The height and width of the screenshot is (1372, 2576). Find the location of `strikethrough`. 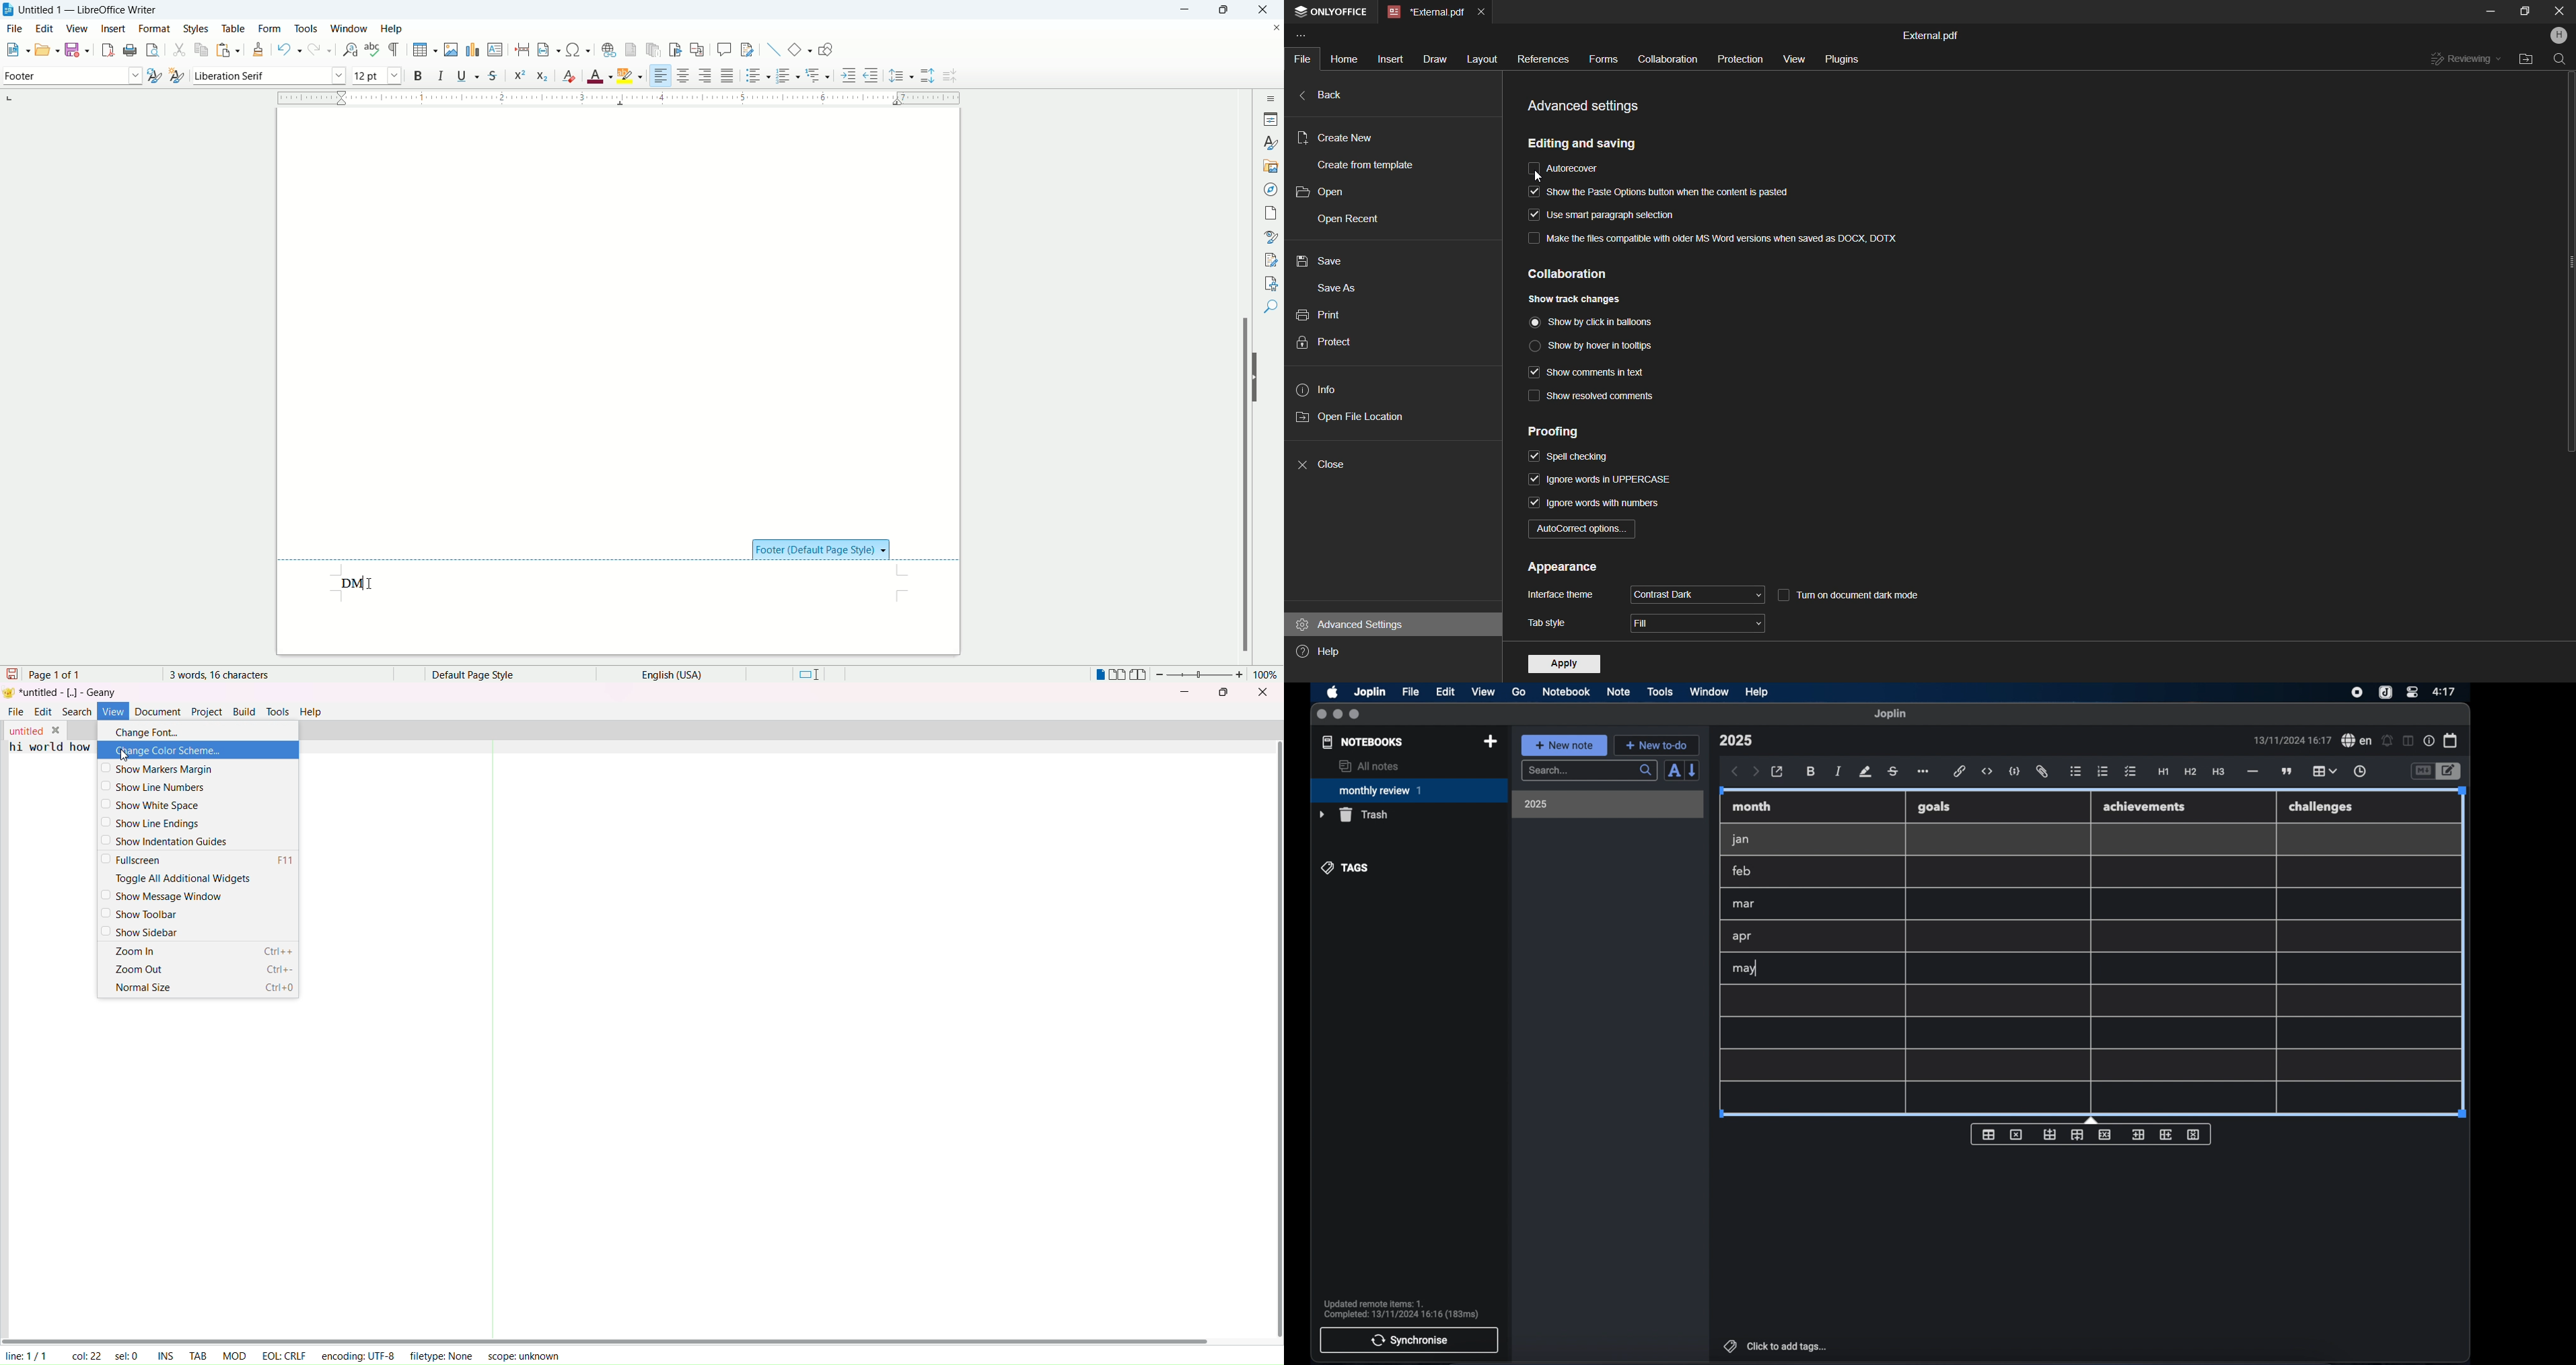

strikethrough is located at coordinates (493, 77).